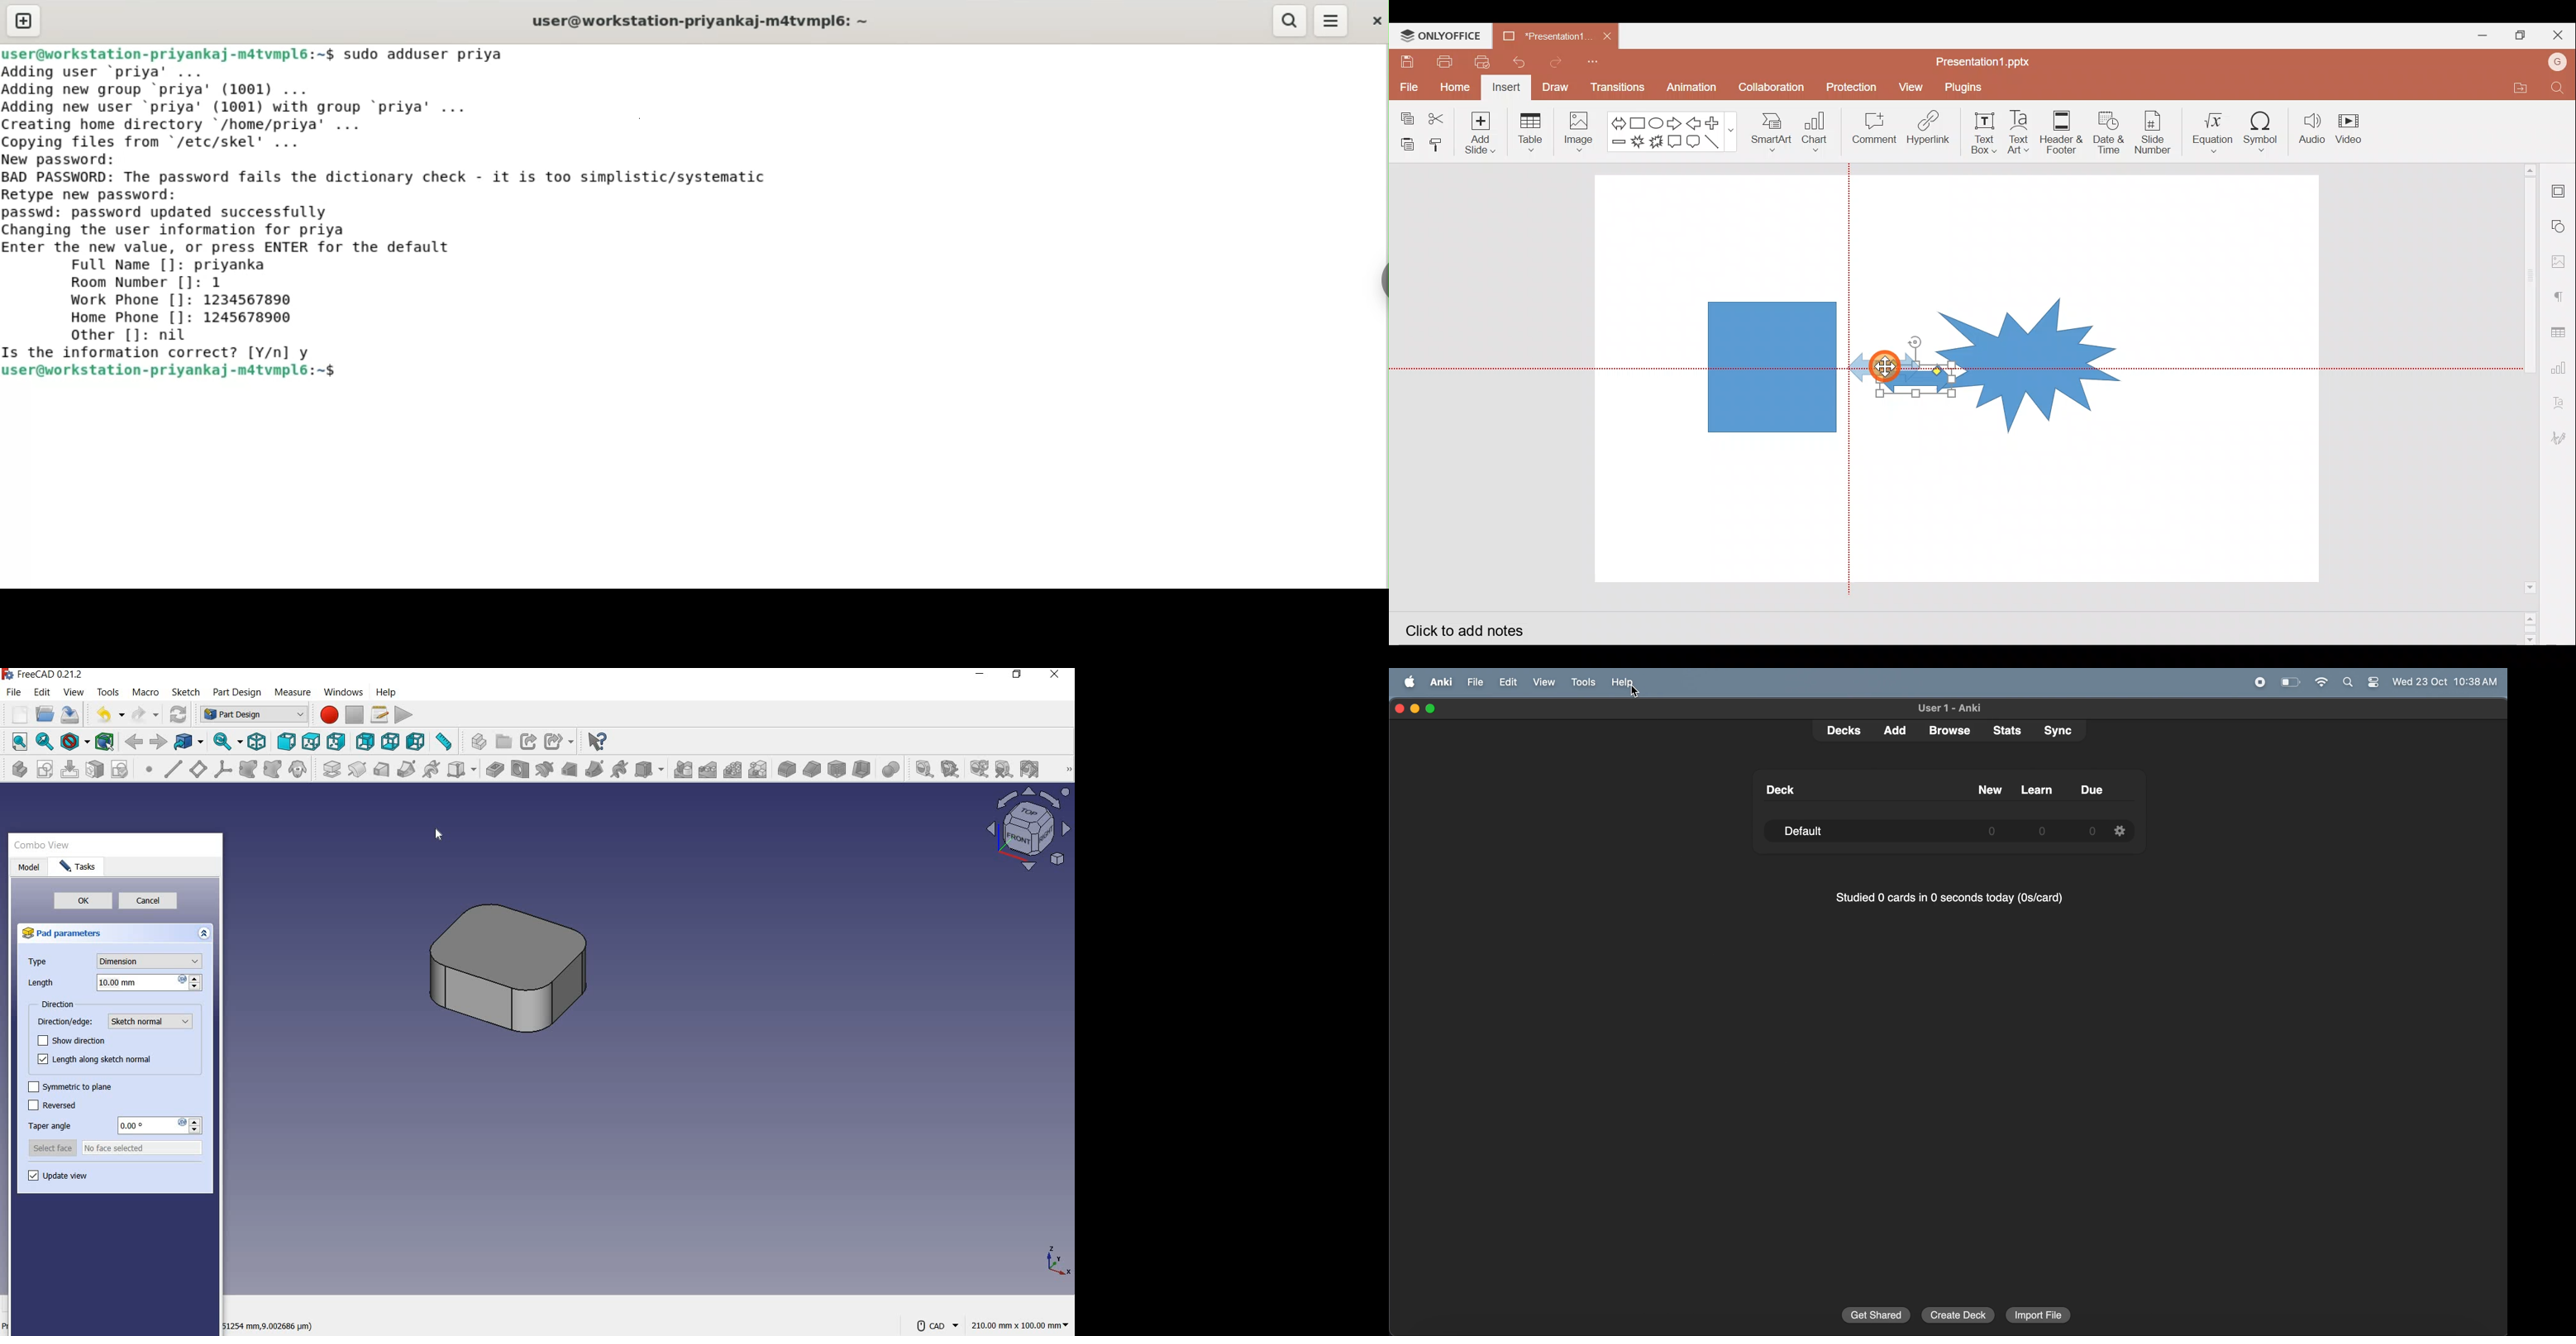 The height and width of the screenshot is (1344, 2576). I want to click on linearpattern, so click(708, 770).